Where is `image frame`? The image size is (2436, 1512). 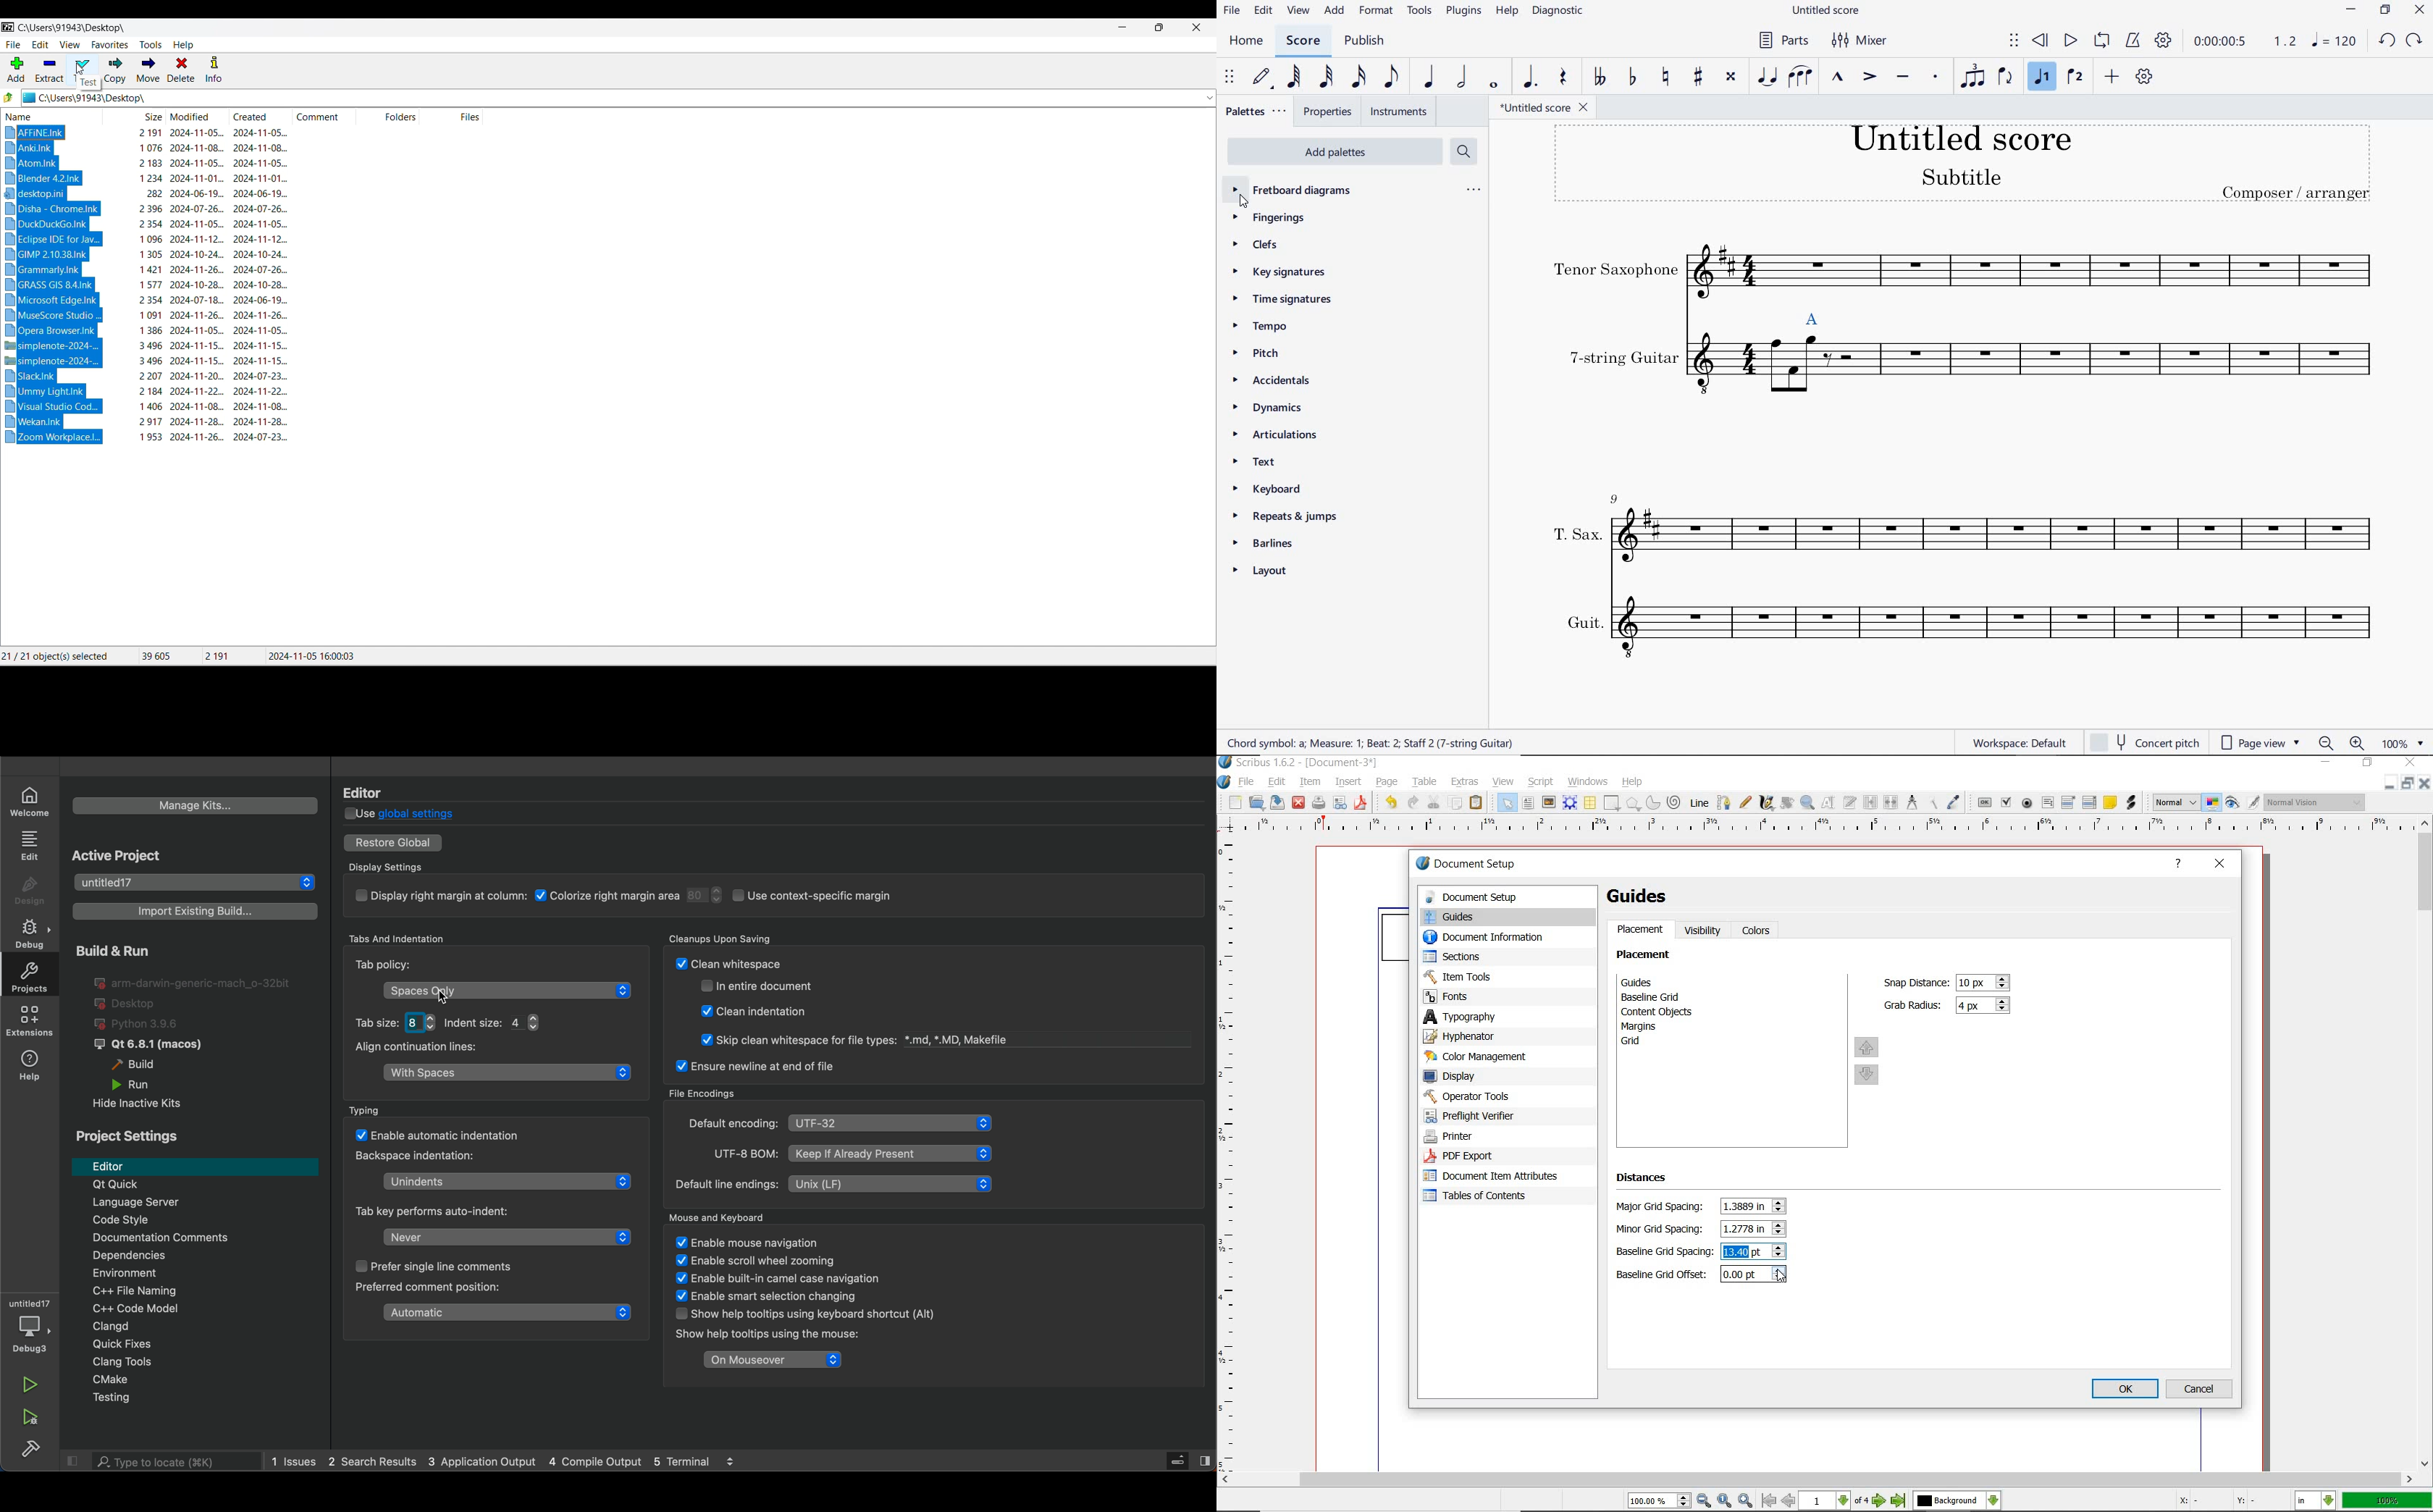 image frame is located at coordinates (1549, 803).